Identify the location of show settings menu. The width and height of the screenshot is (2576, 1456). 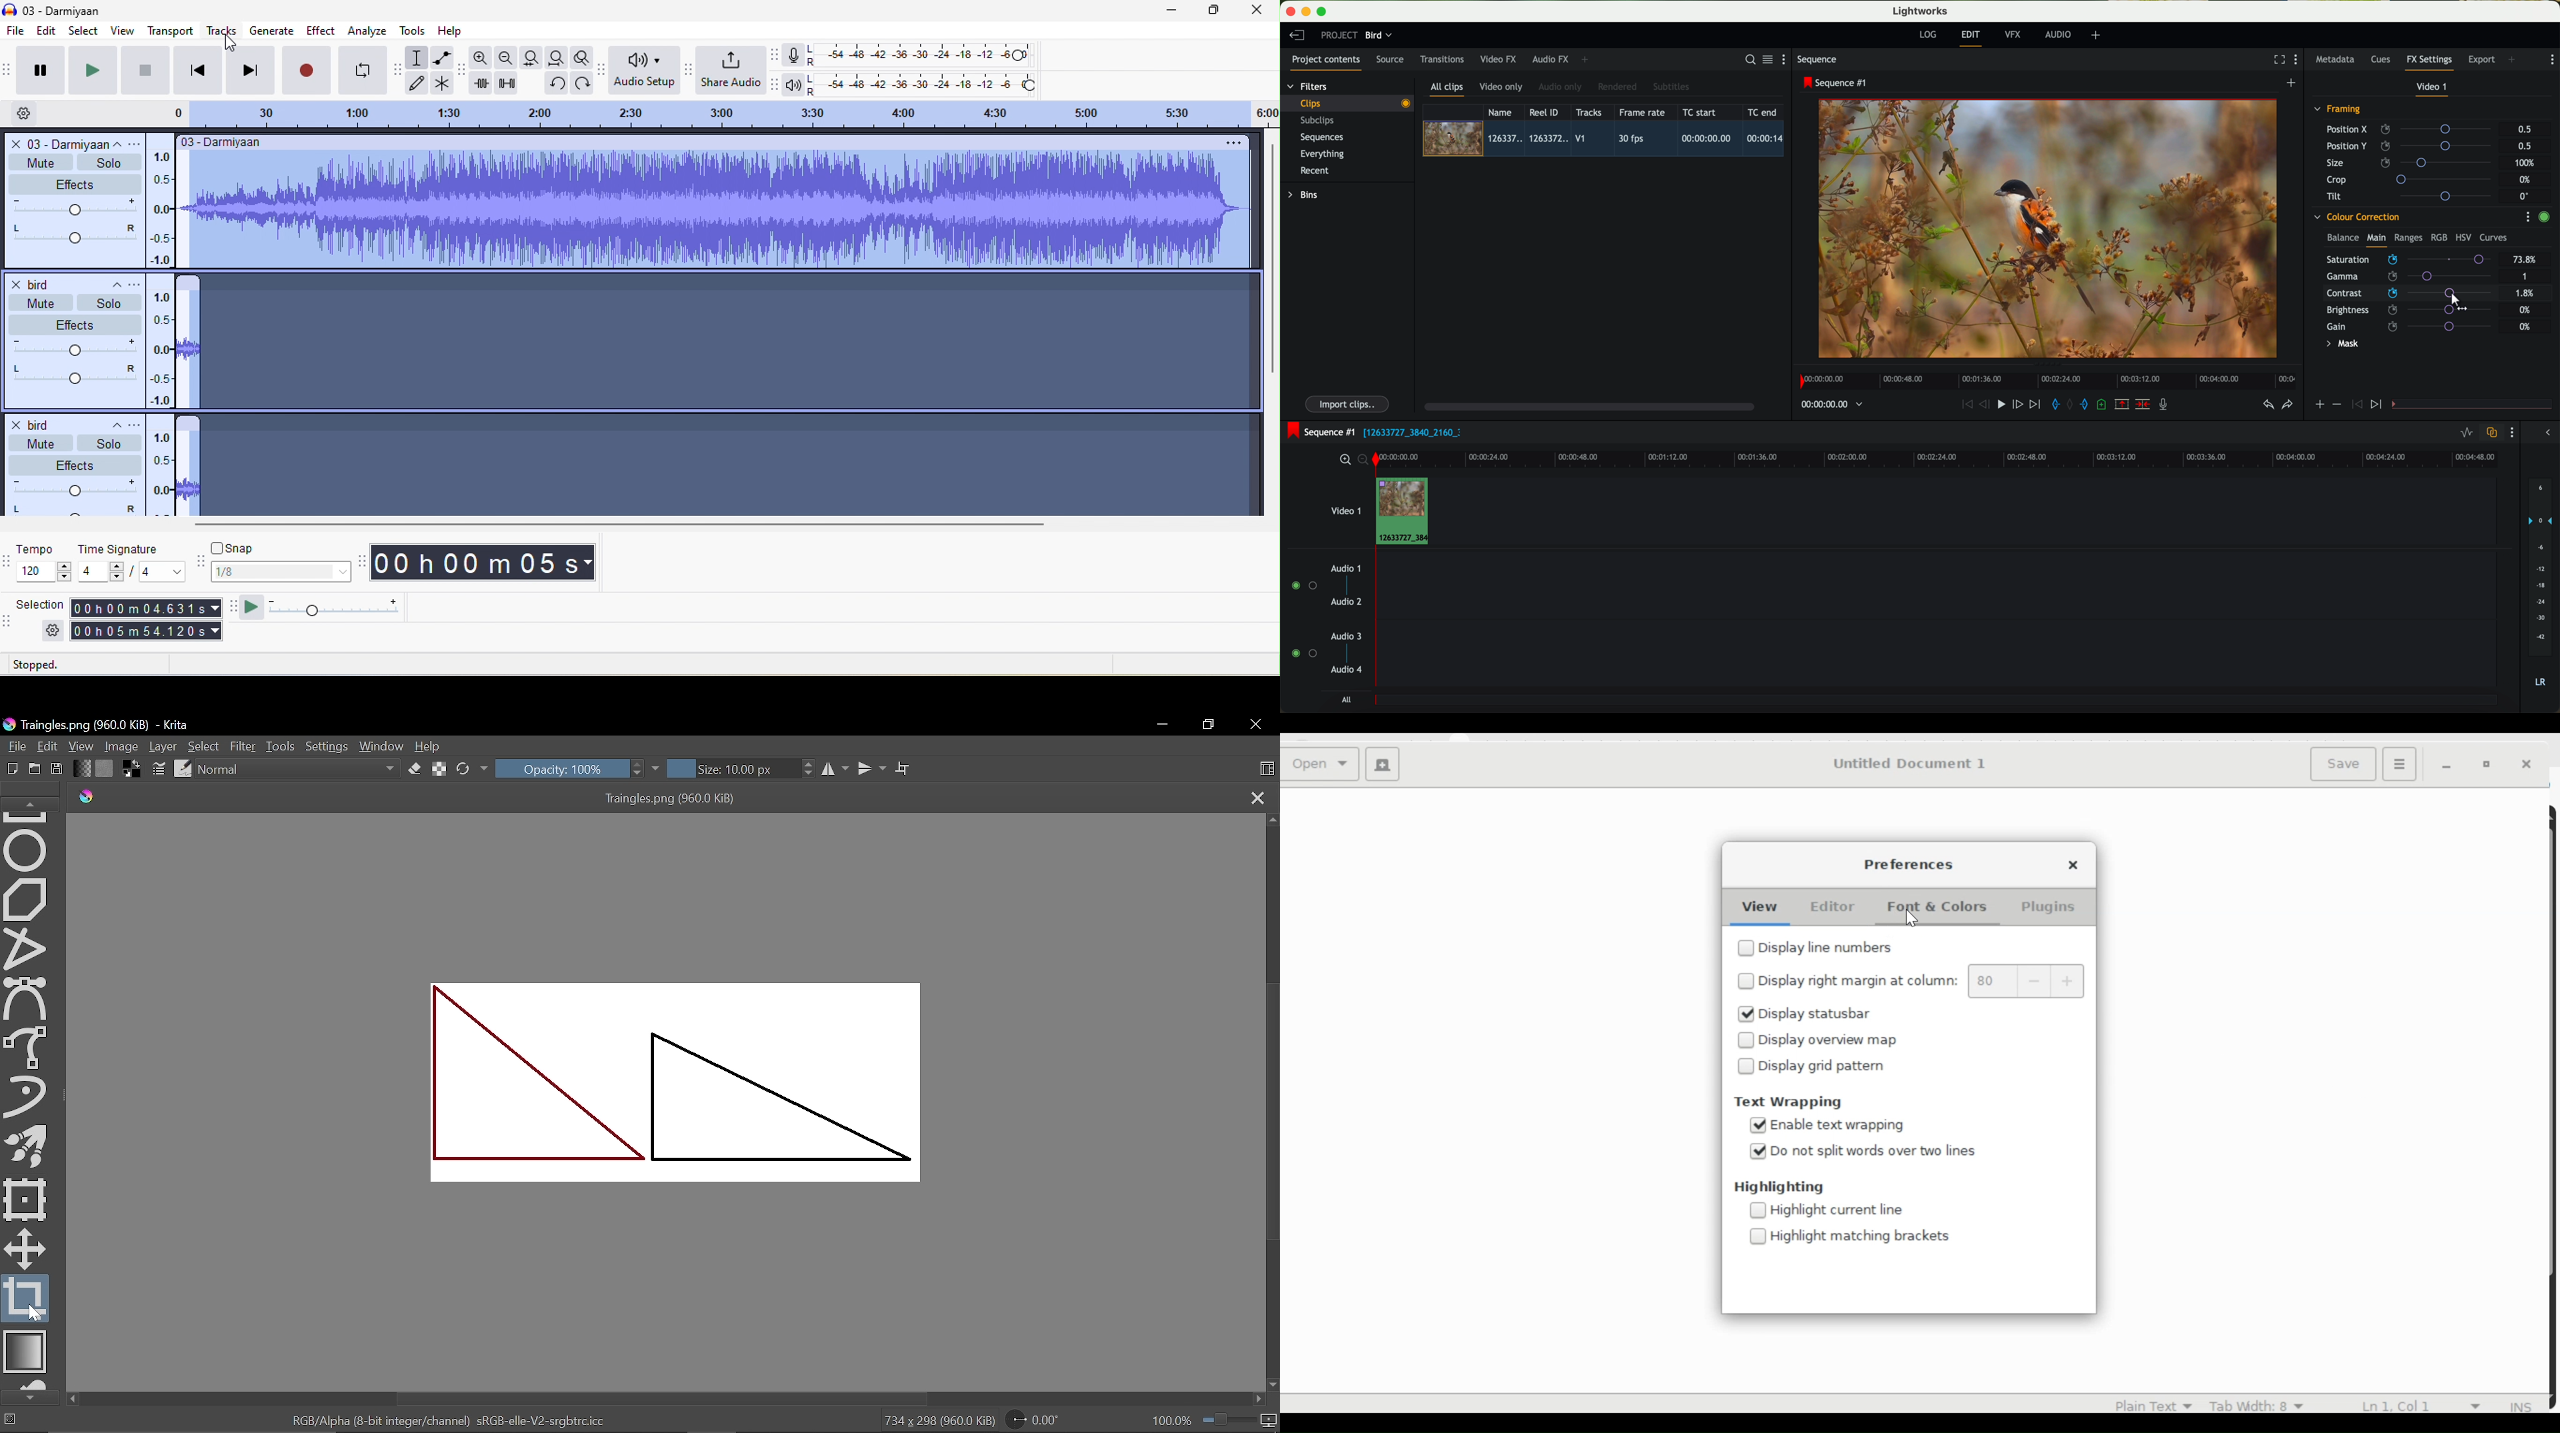
(1788, 59).